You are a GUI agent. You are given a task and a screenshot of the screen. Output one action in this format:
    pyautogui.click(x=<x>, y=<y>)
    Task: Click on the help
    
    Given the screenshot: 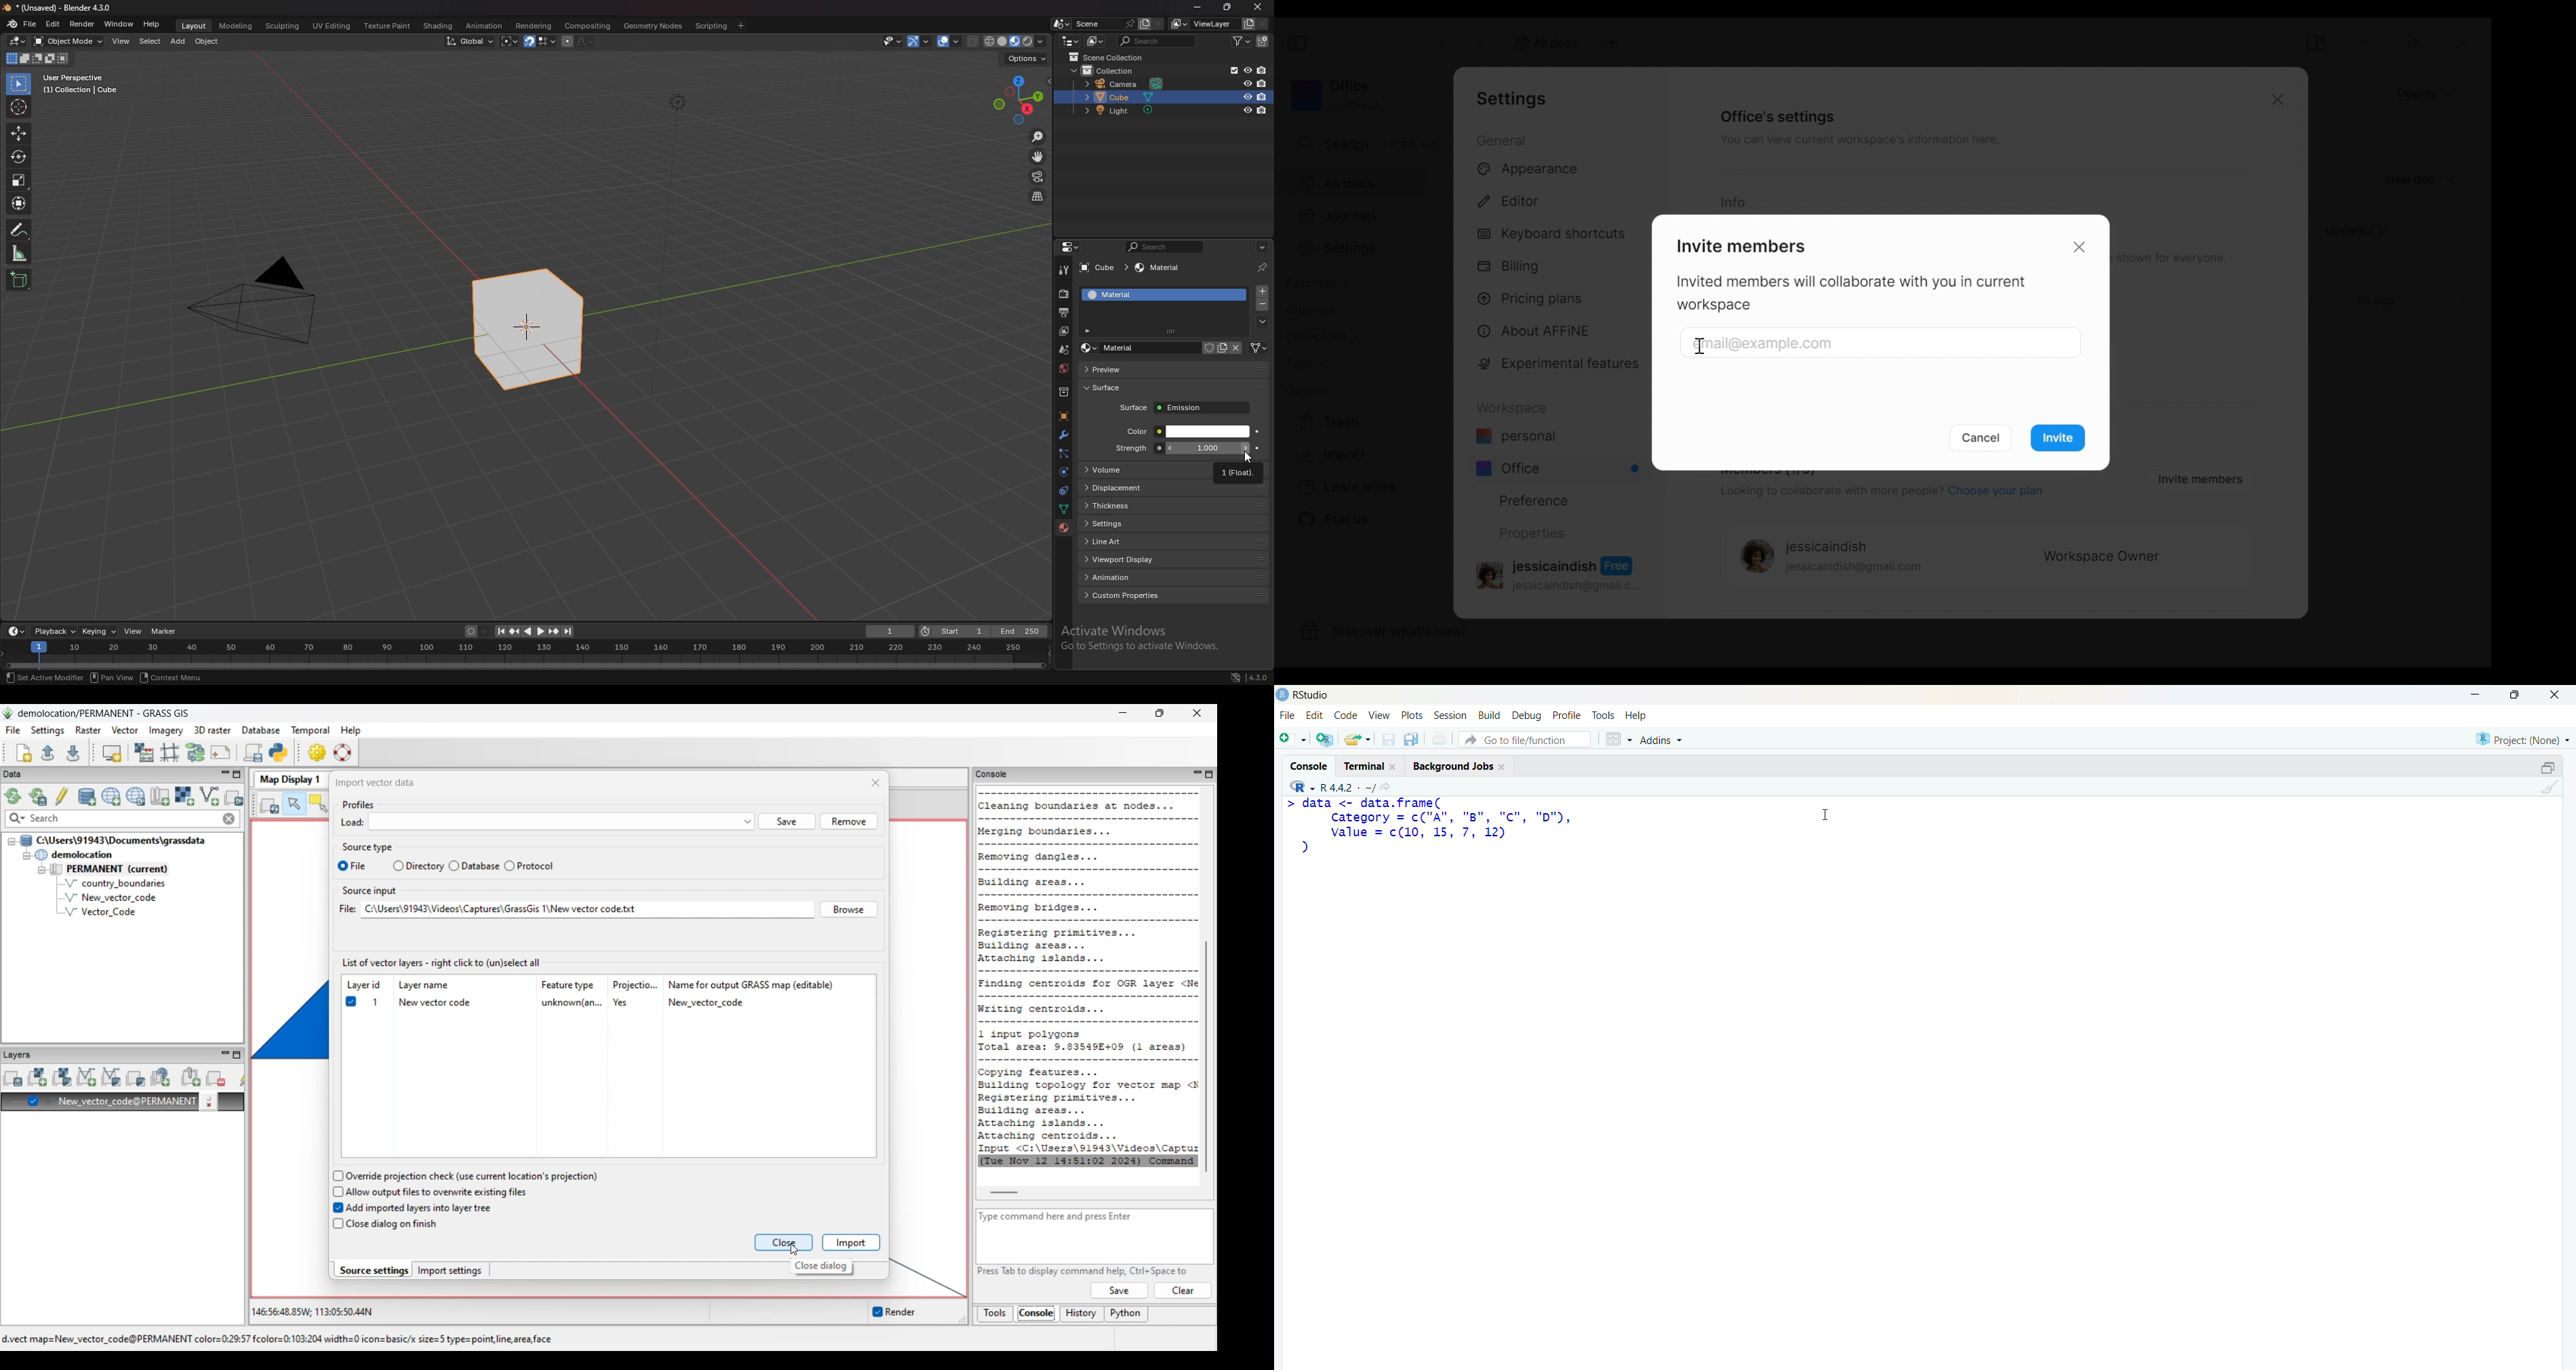 What is the action you would take?
    pyautogui.click(x=1638, y=716)
    